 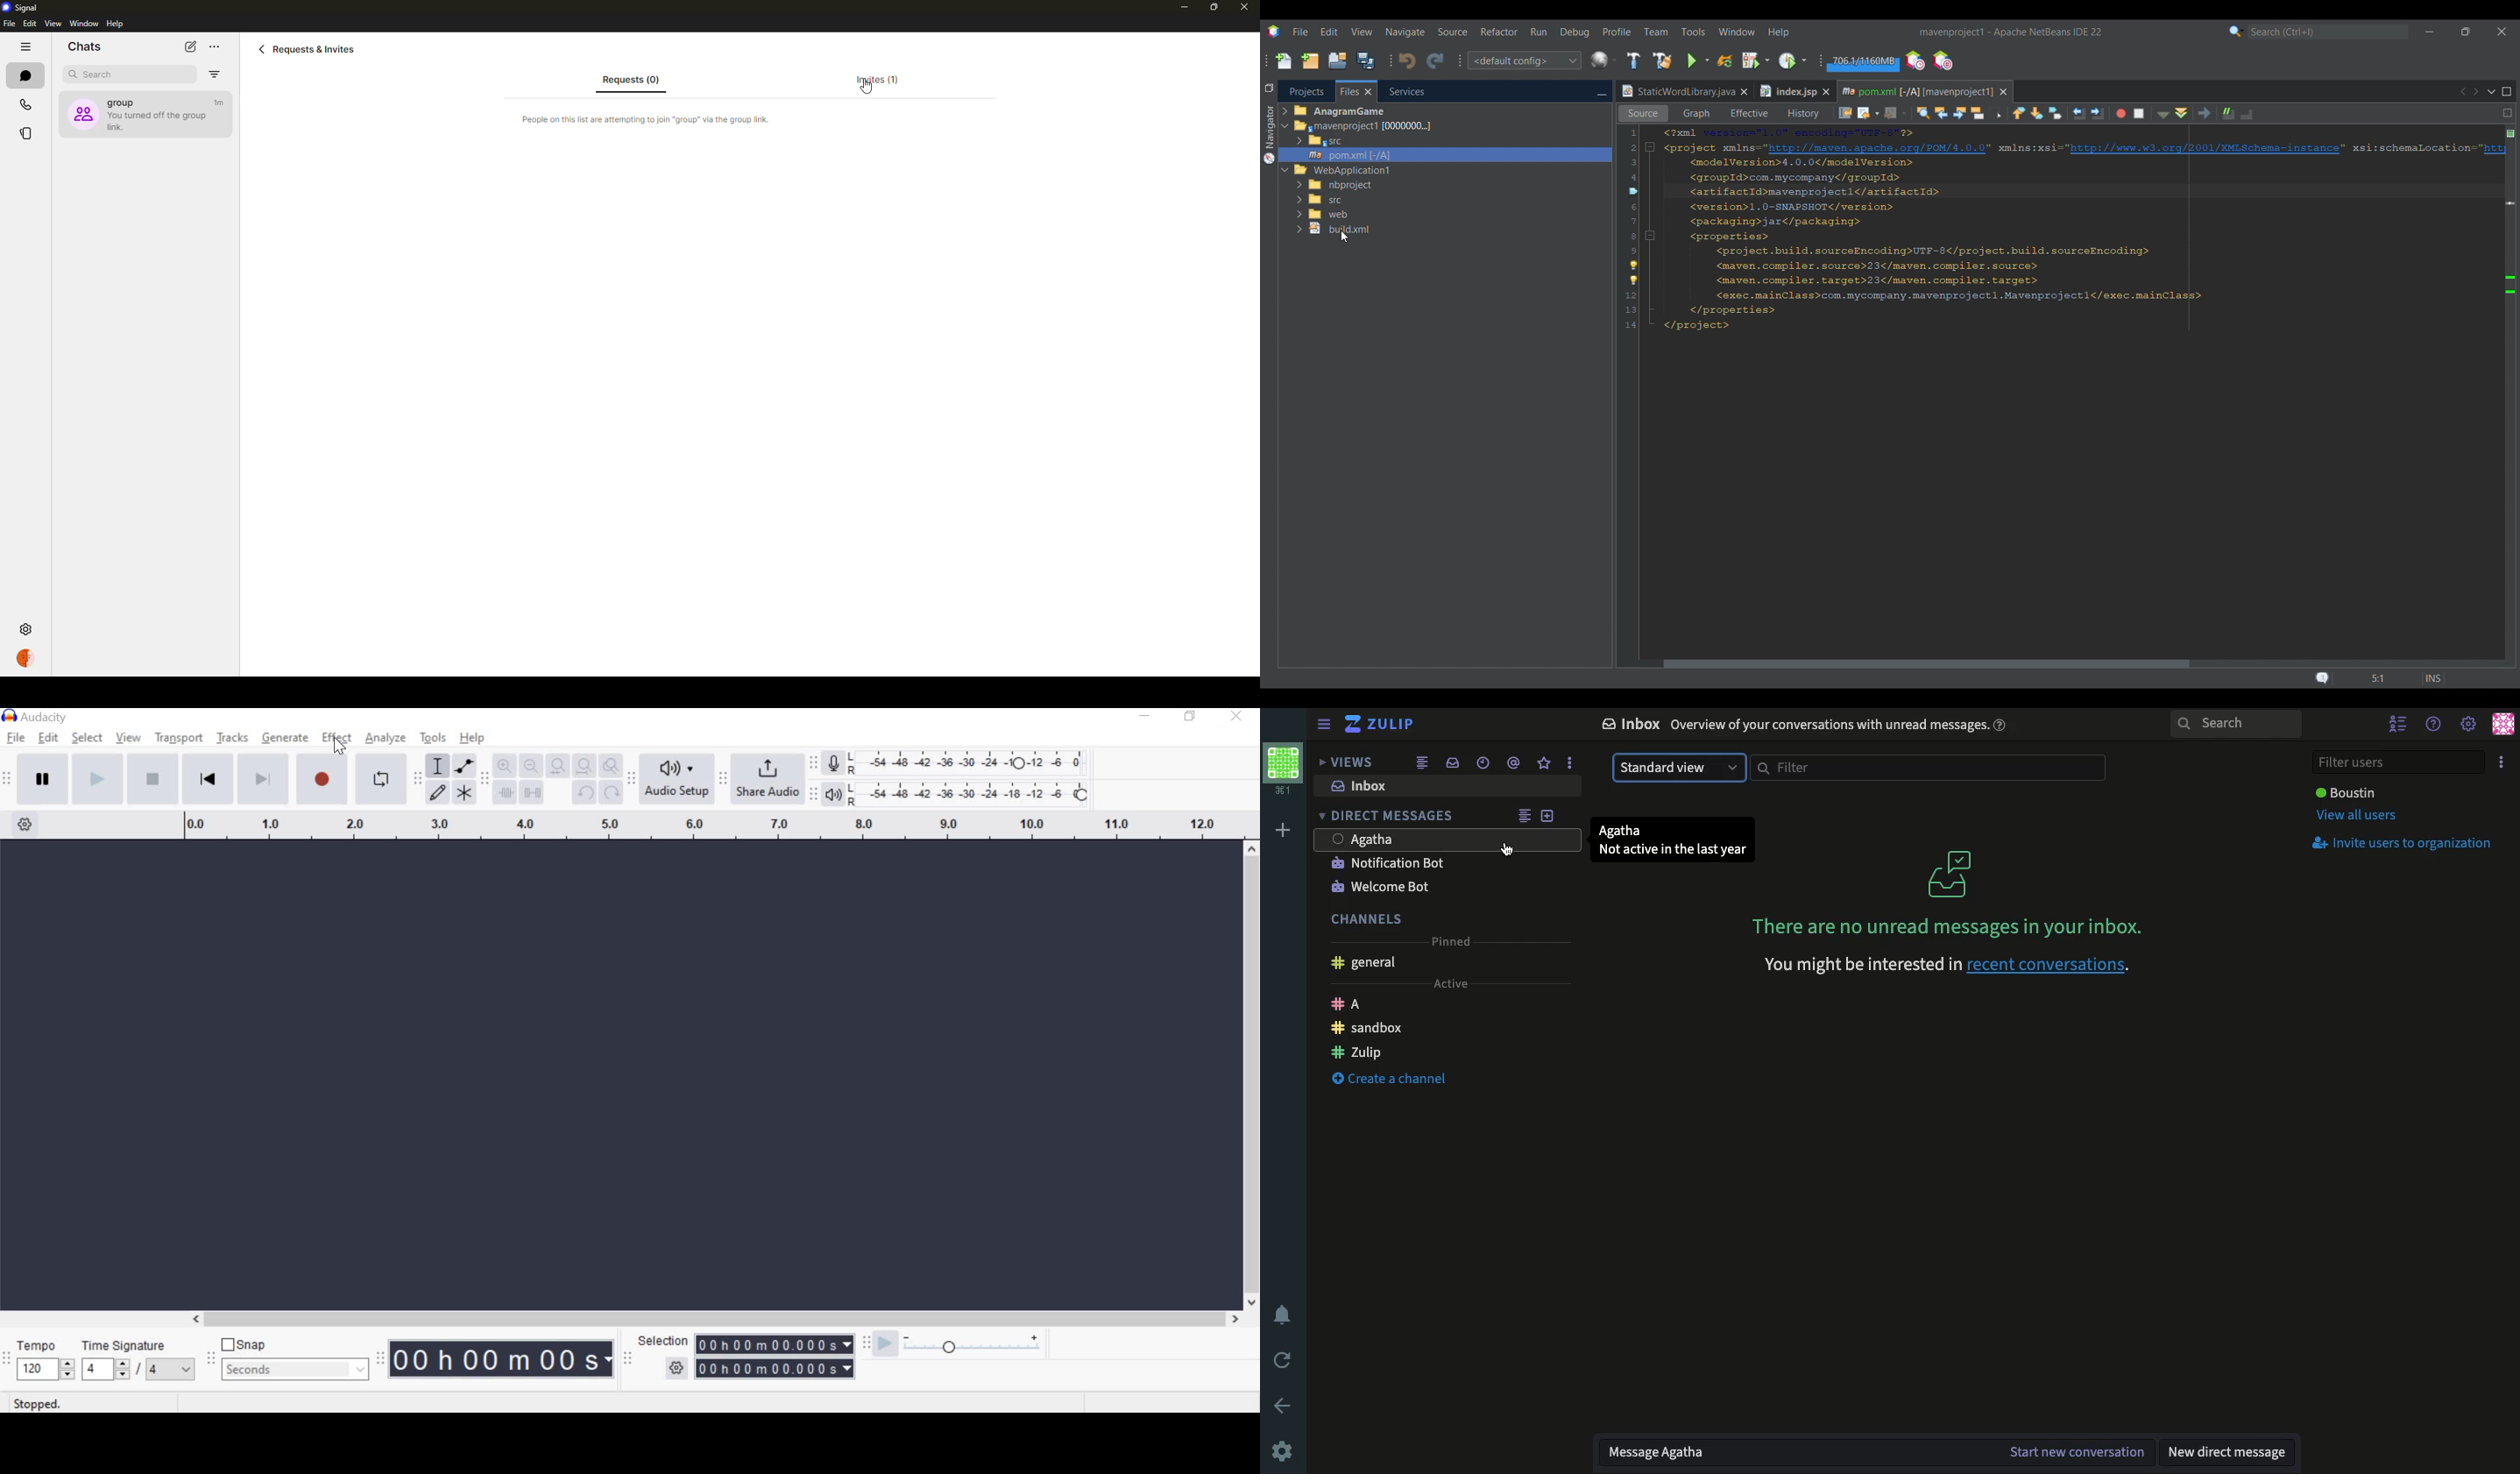 What do you see at coordinates (1283, 1450) in the screenshot?
I see `Settings` at bounding box center [1283, 1450].